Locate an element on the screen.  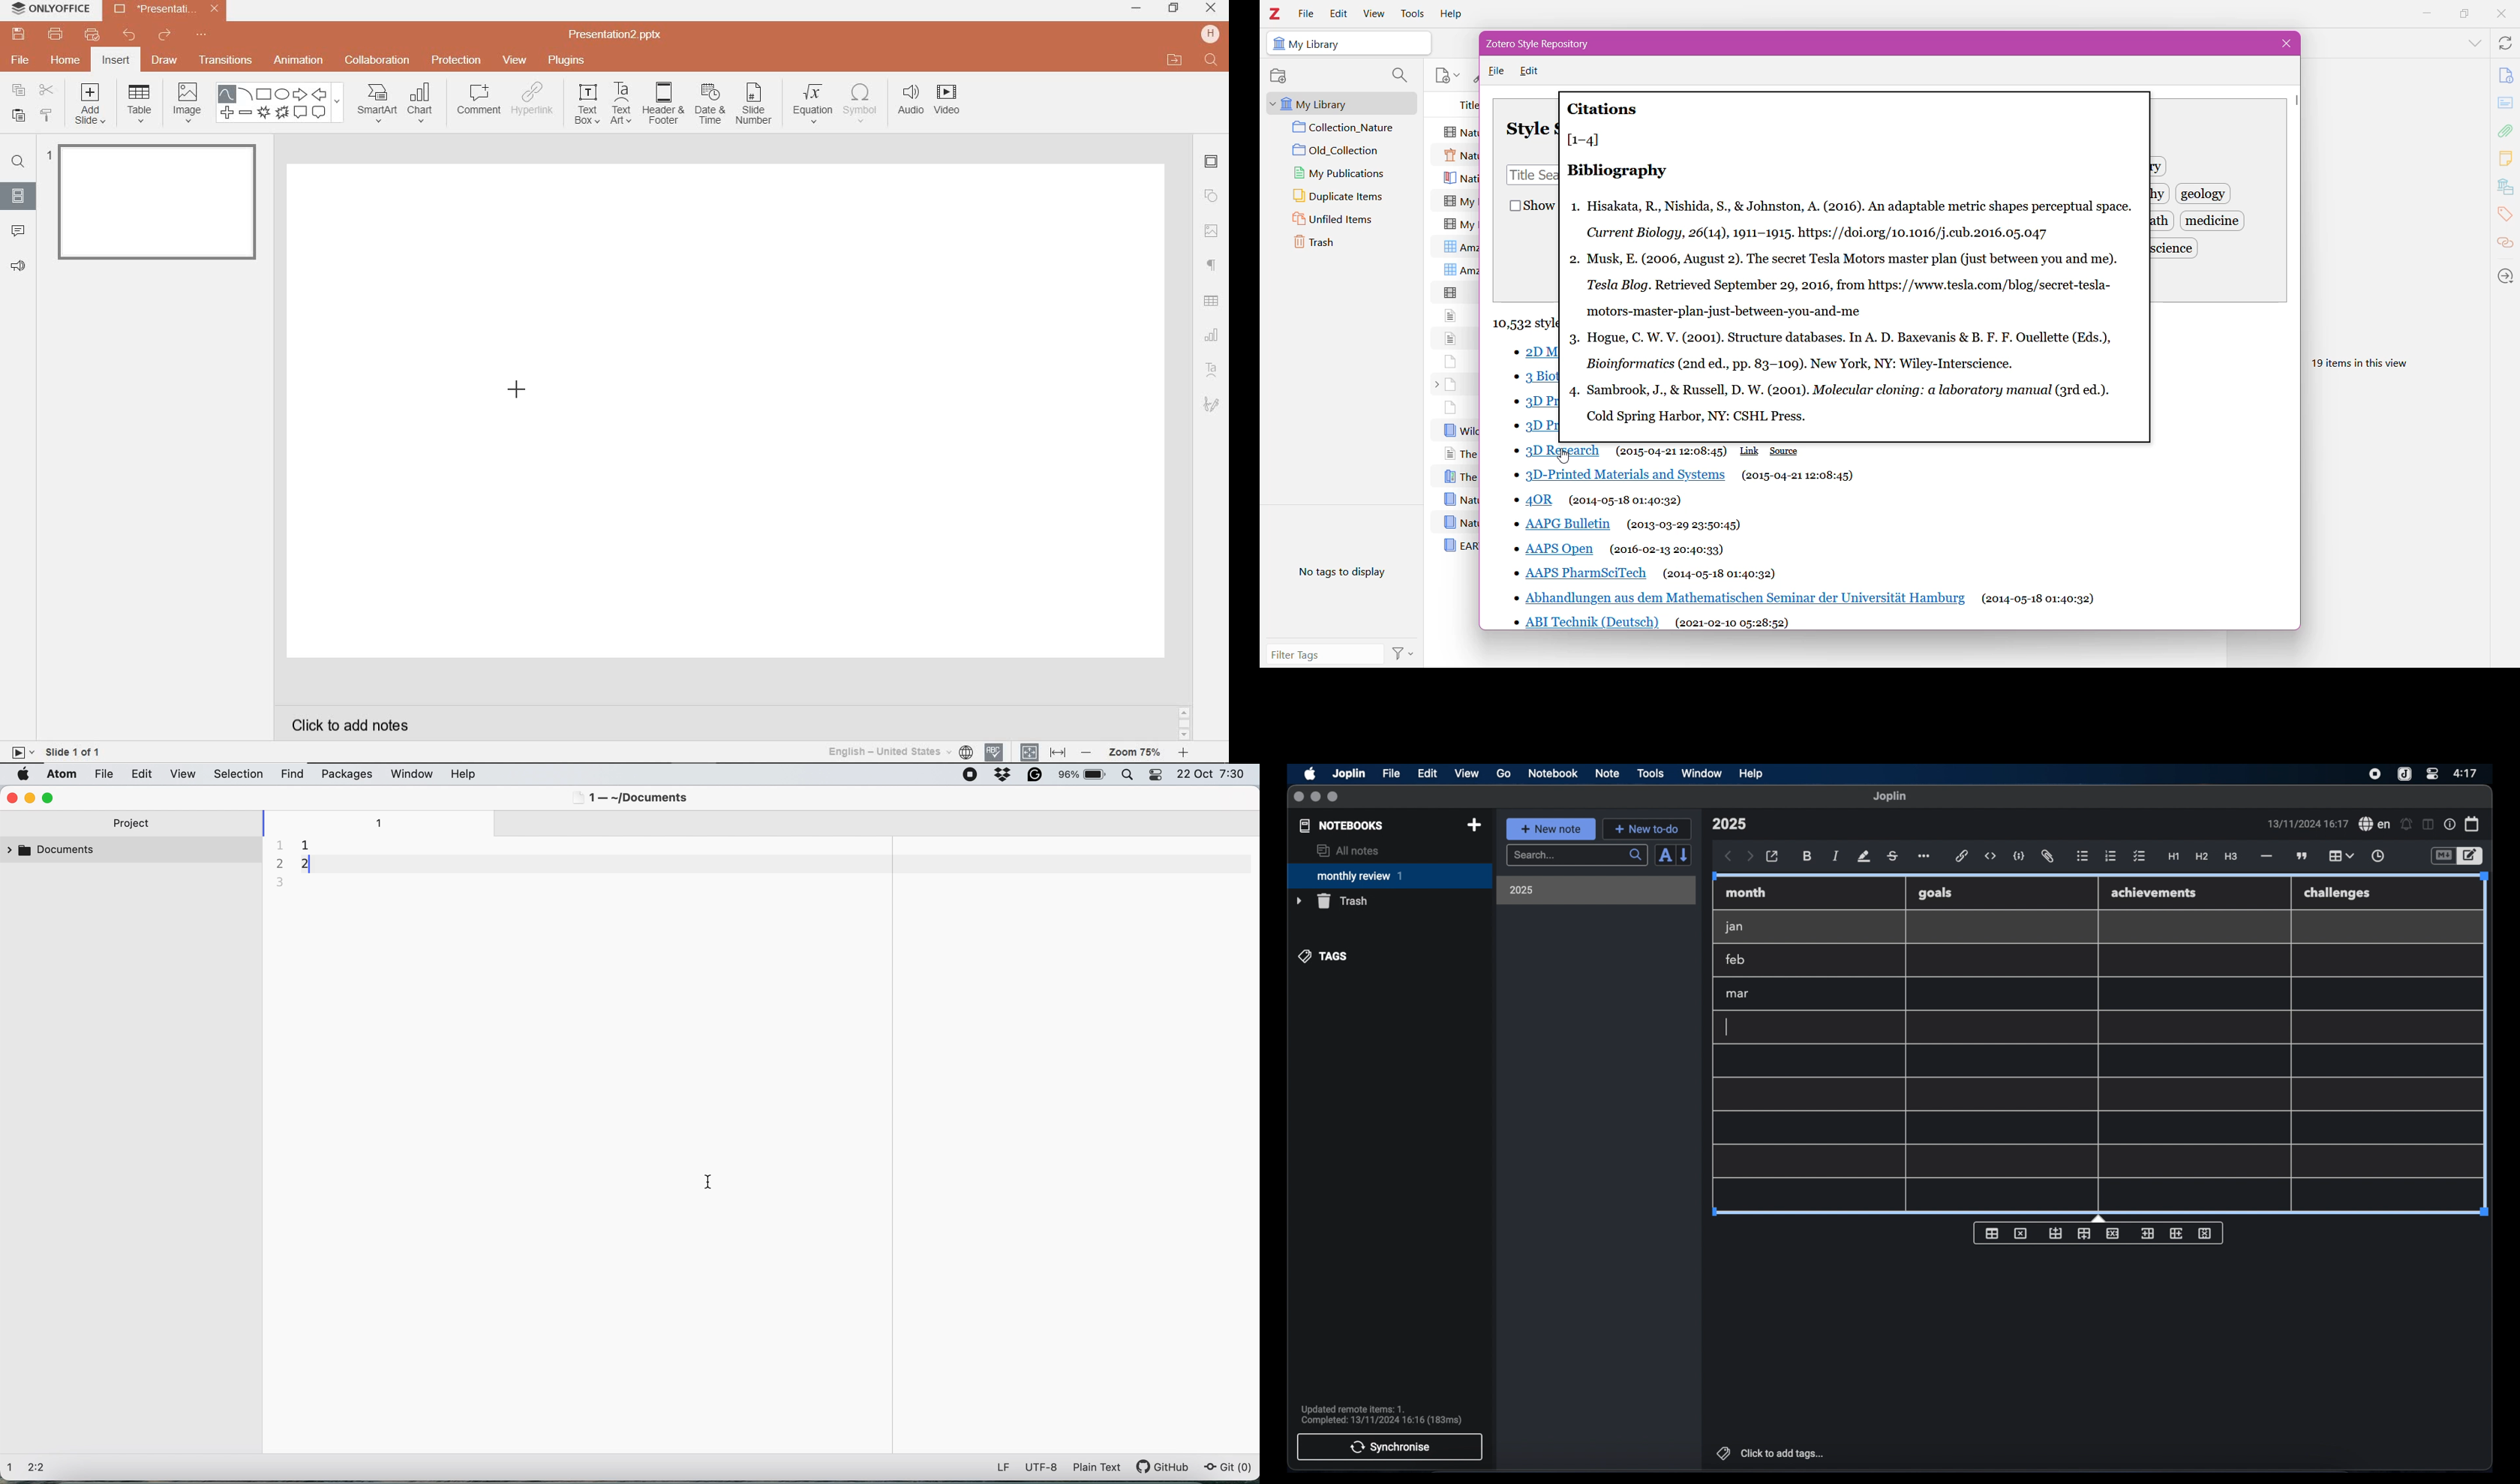
IMAGE is located at coordinates (187, 101).